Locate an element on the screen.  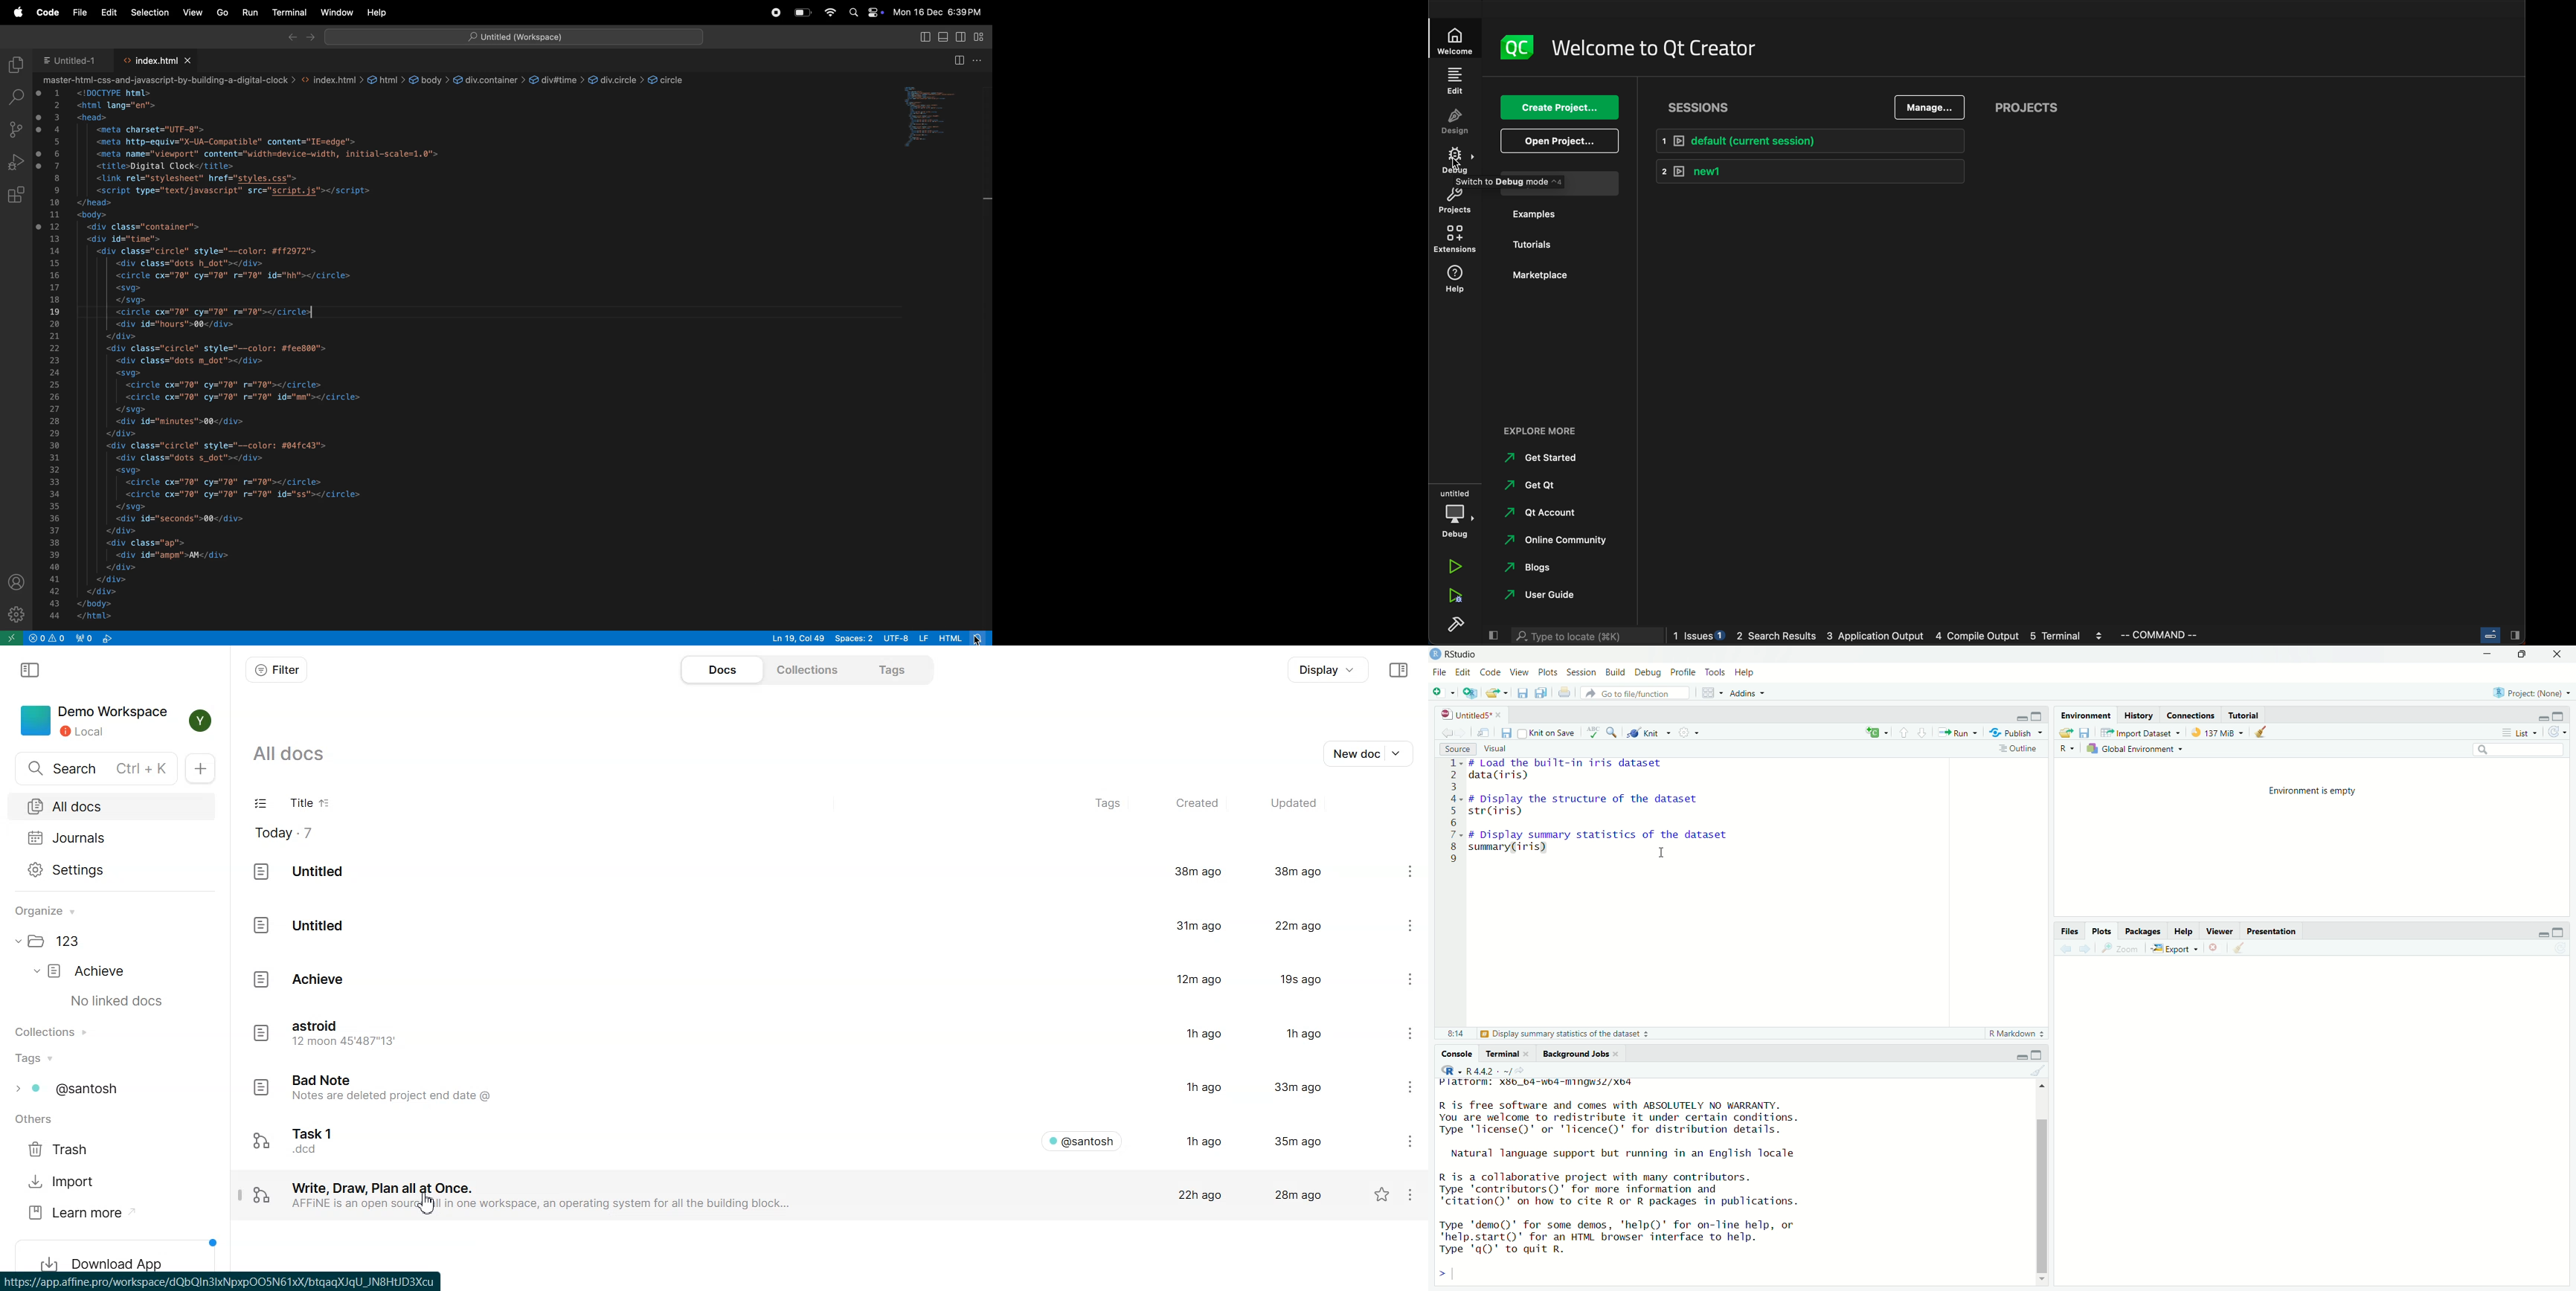
Code is located at coordinates (1490, 672).